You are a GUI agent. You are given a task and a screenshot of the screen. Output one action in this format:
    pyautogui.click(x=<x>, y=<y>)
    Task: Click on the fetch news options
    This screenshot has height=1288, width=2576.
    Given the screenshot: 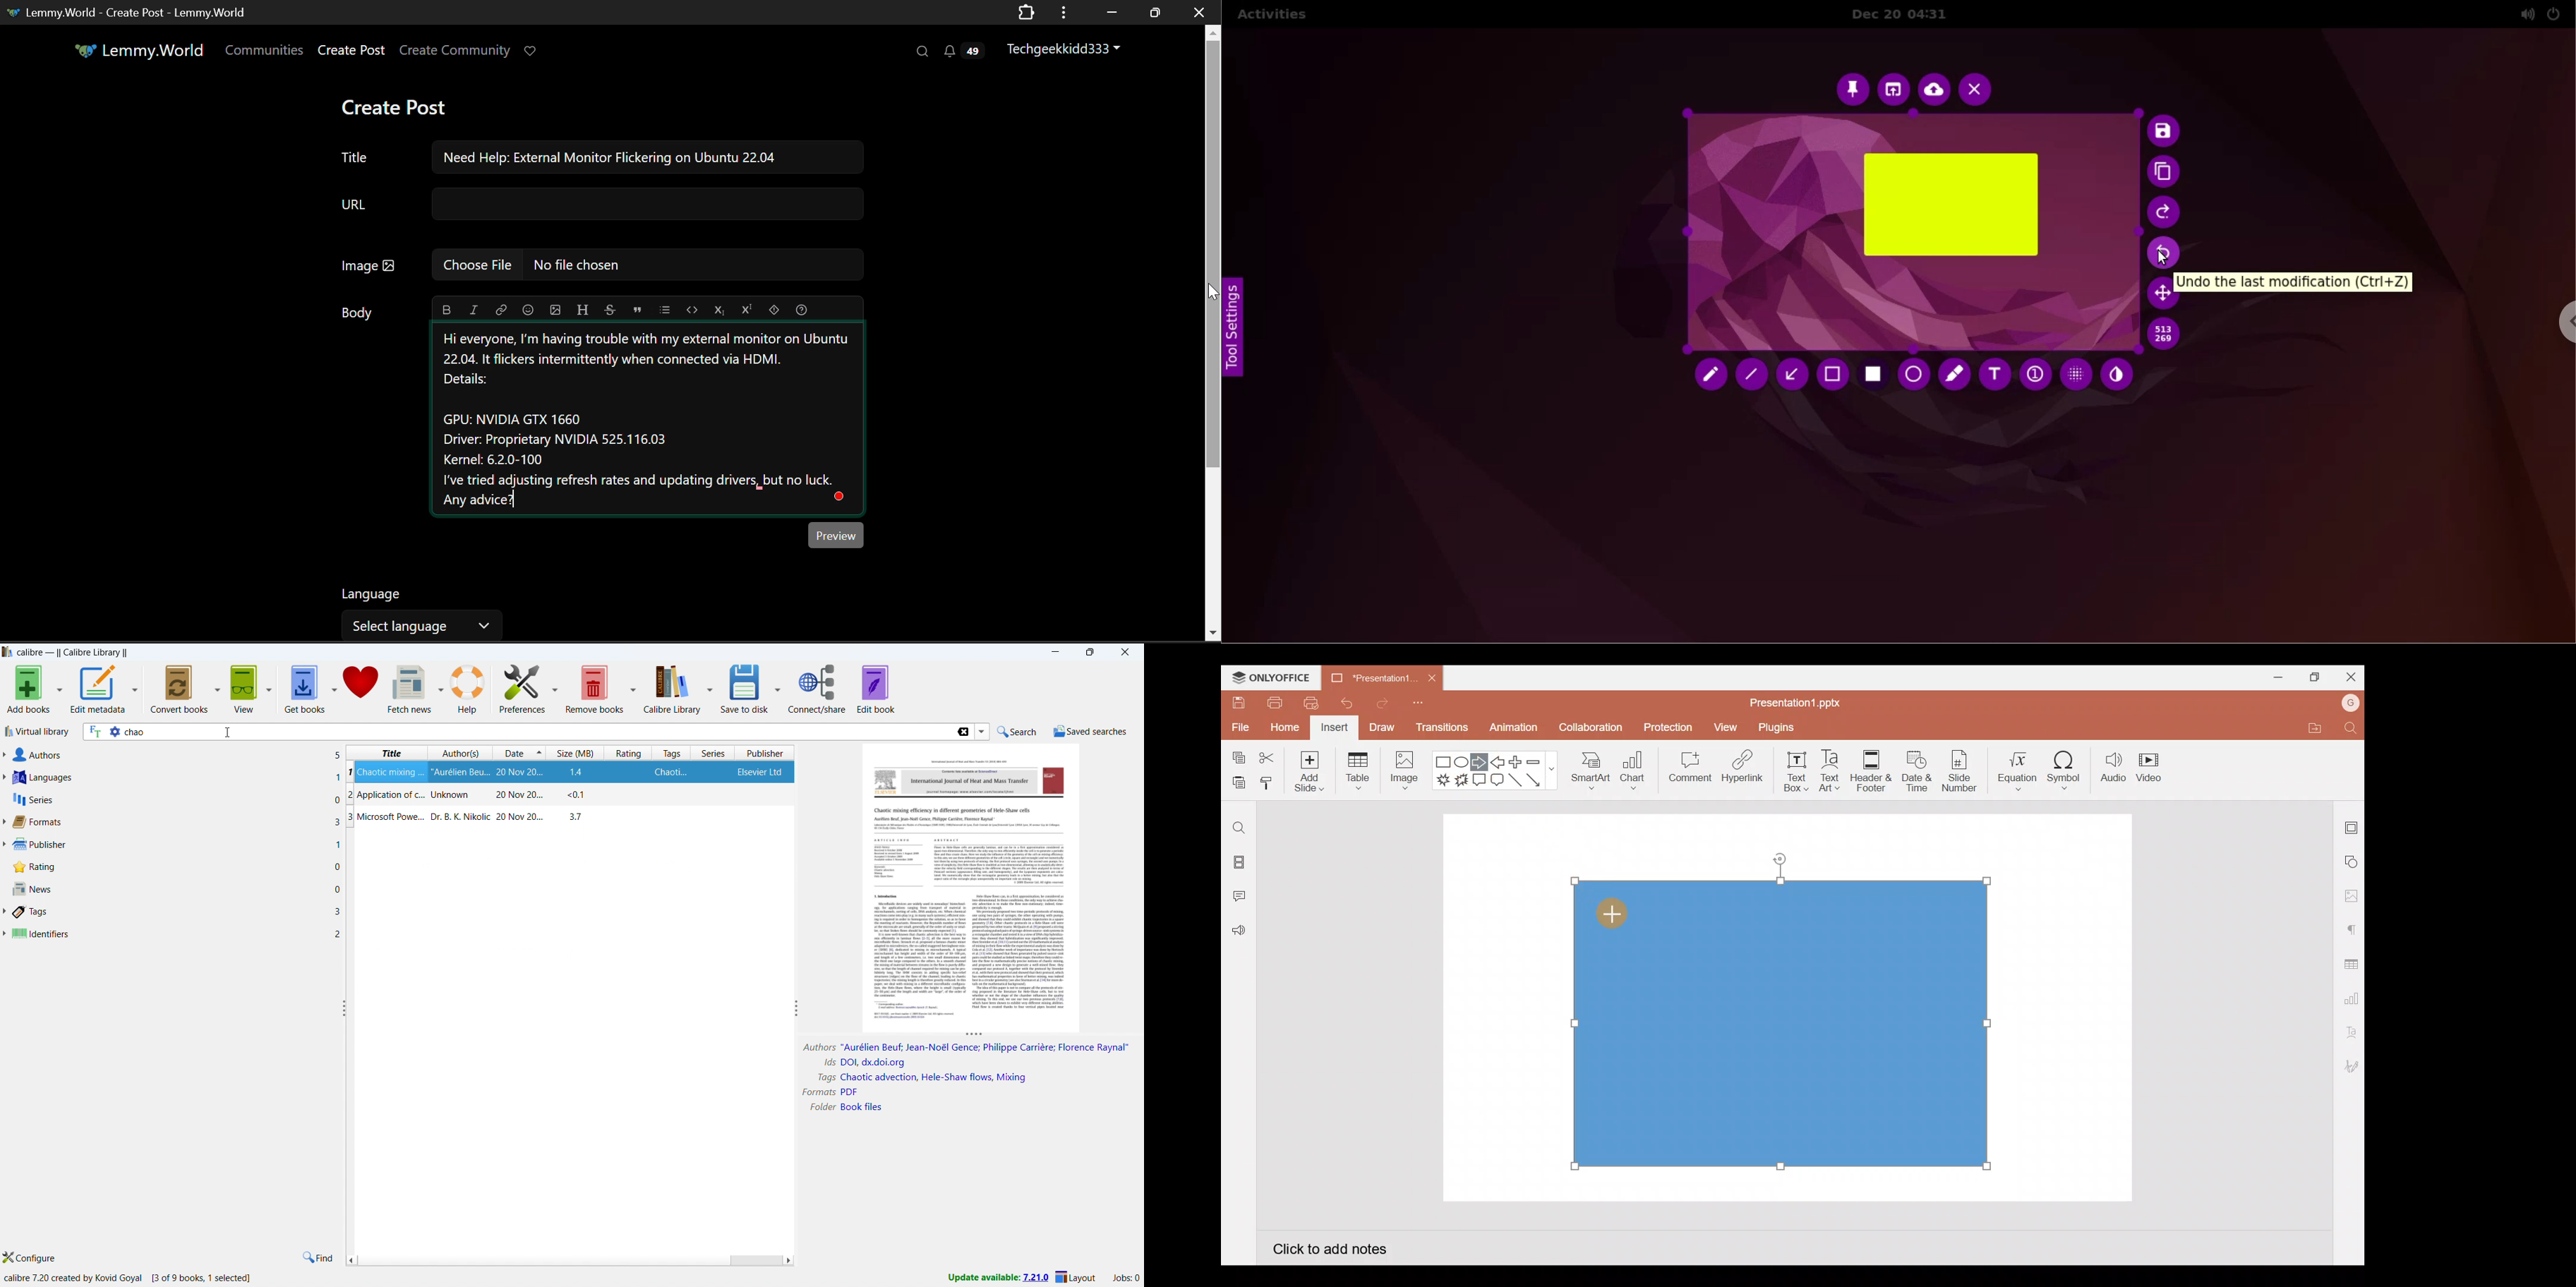 What is the action you would take?
    pyautogui.click(x=440, y=688)
    